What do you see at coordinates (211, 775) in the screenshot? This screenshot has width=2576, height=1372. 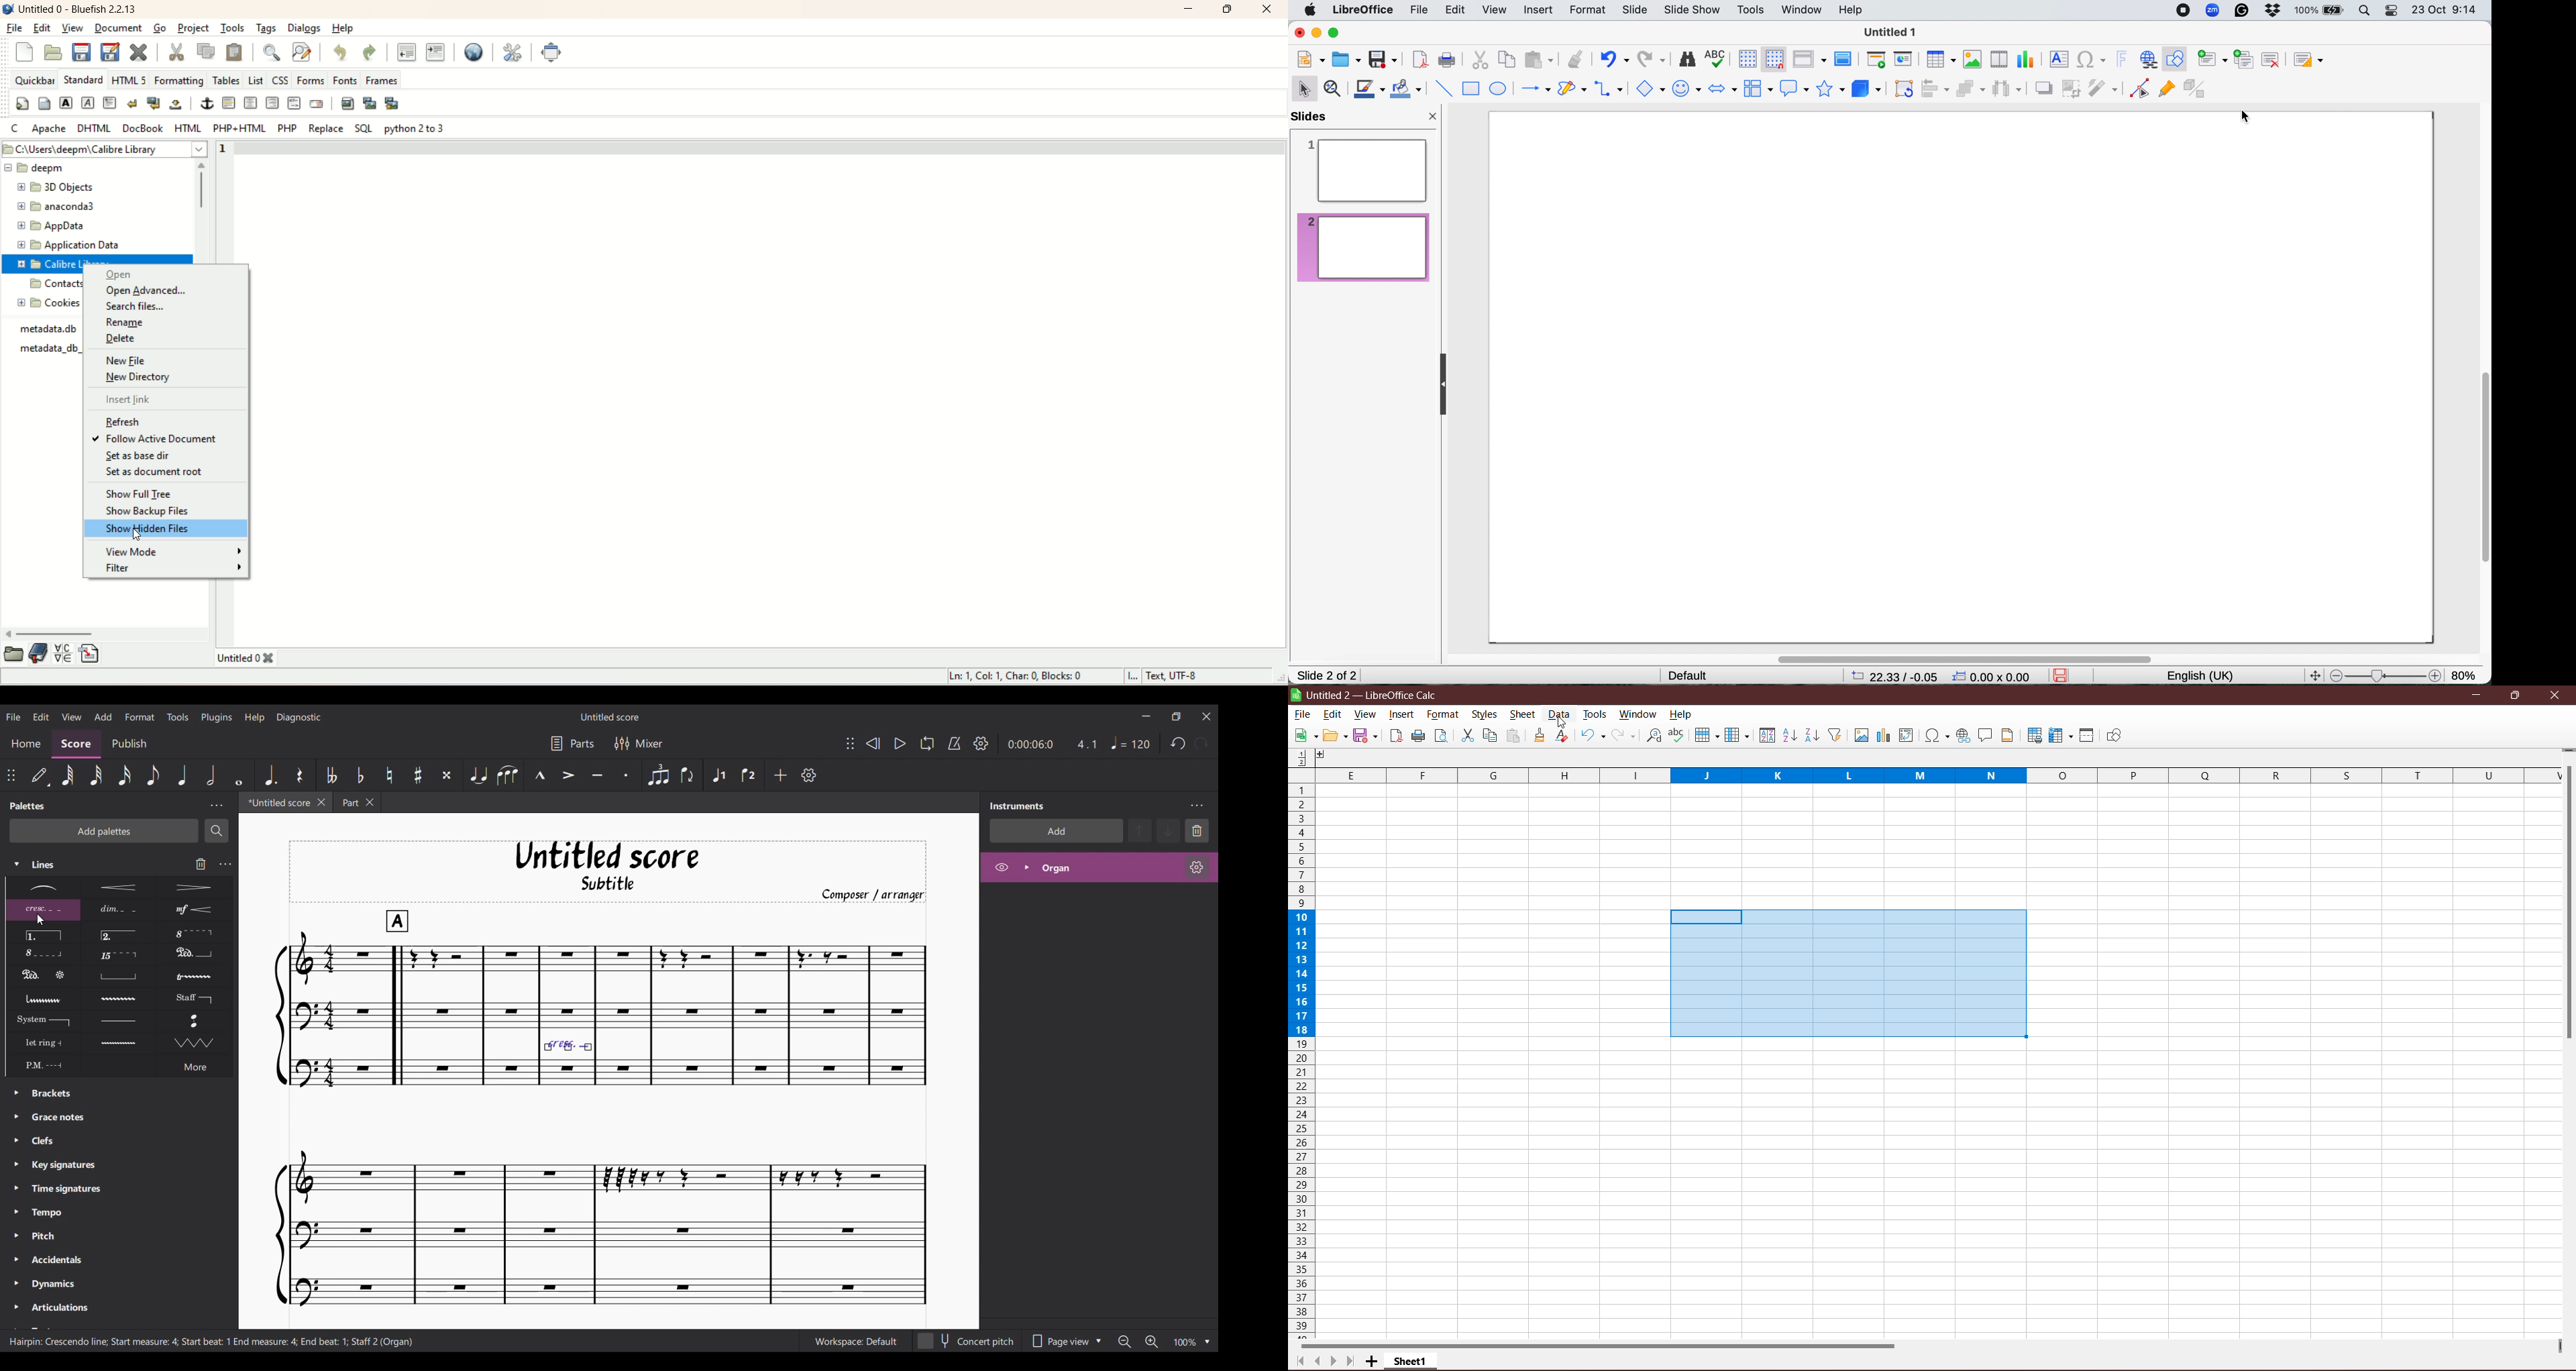 I see `Half note` at bounding box center [211, 775].